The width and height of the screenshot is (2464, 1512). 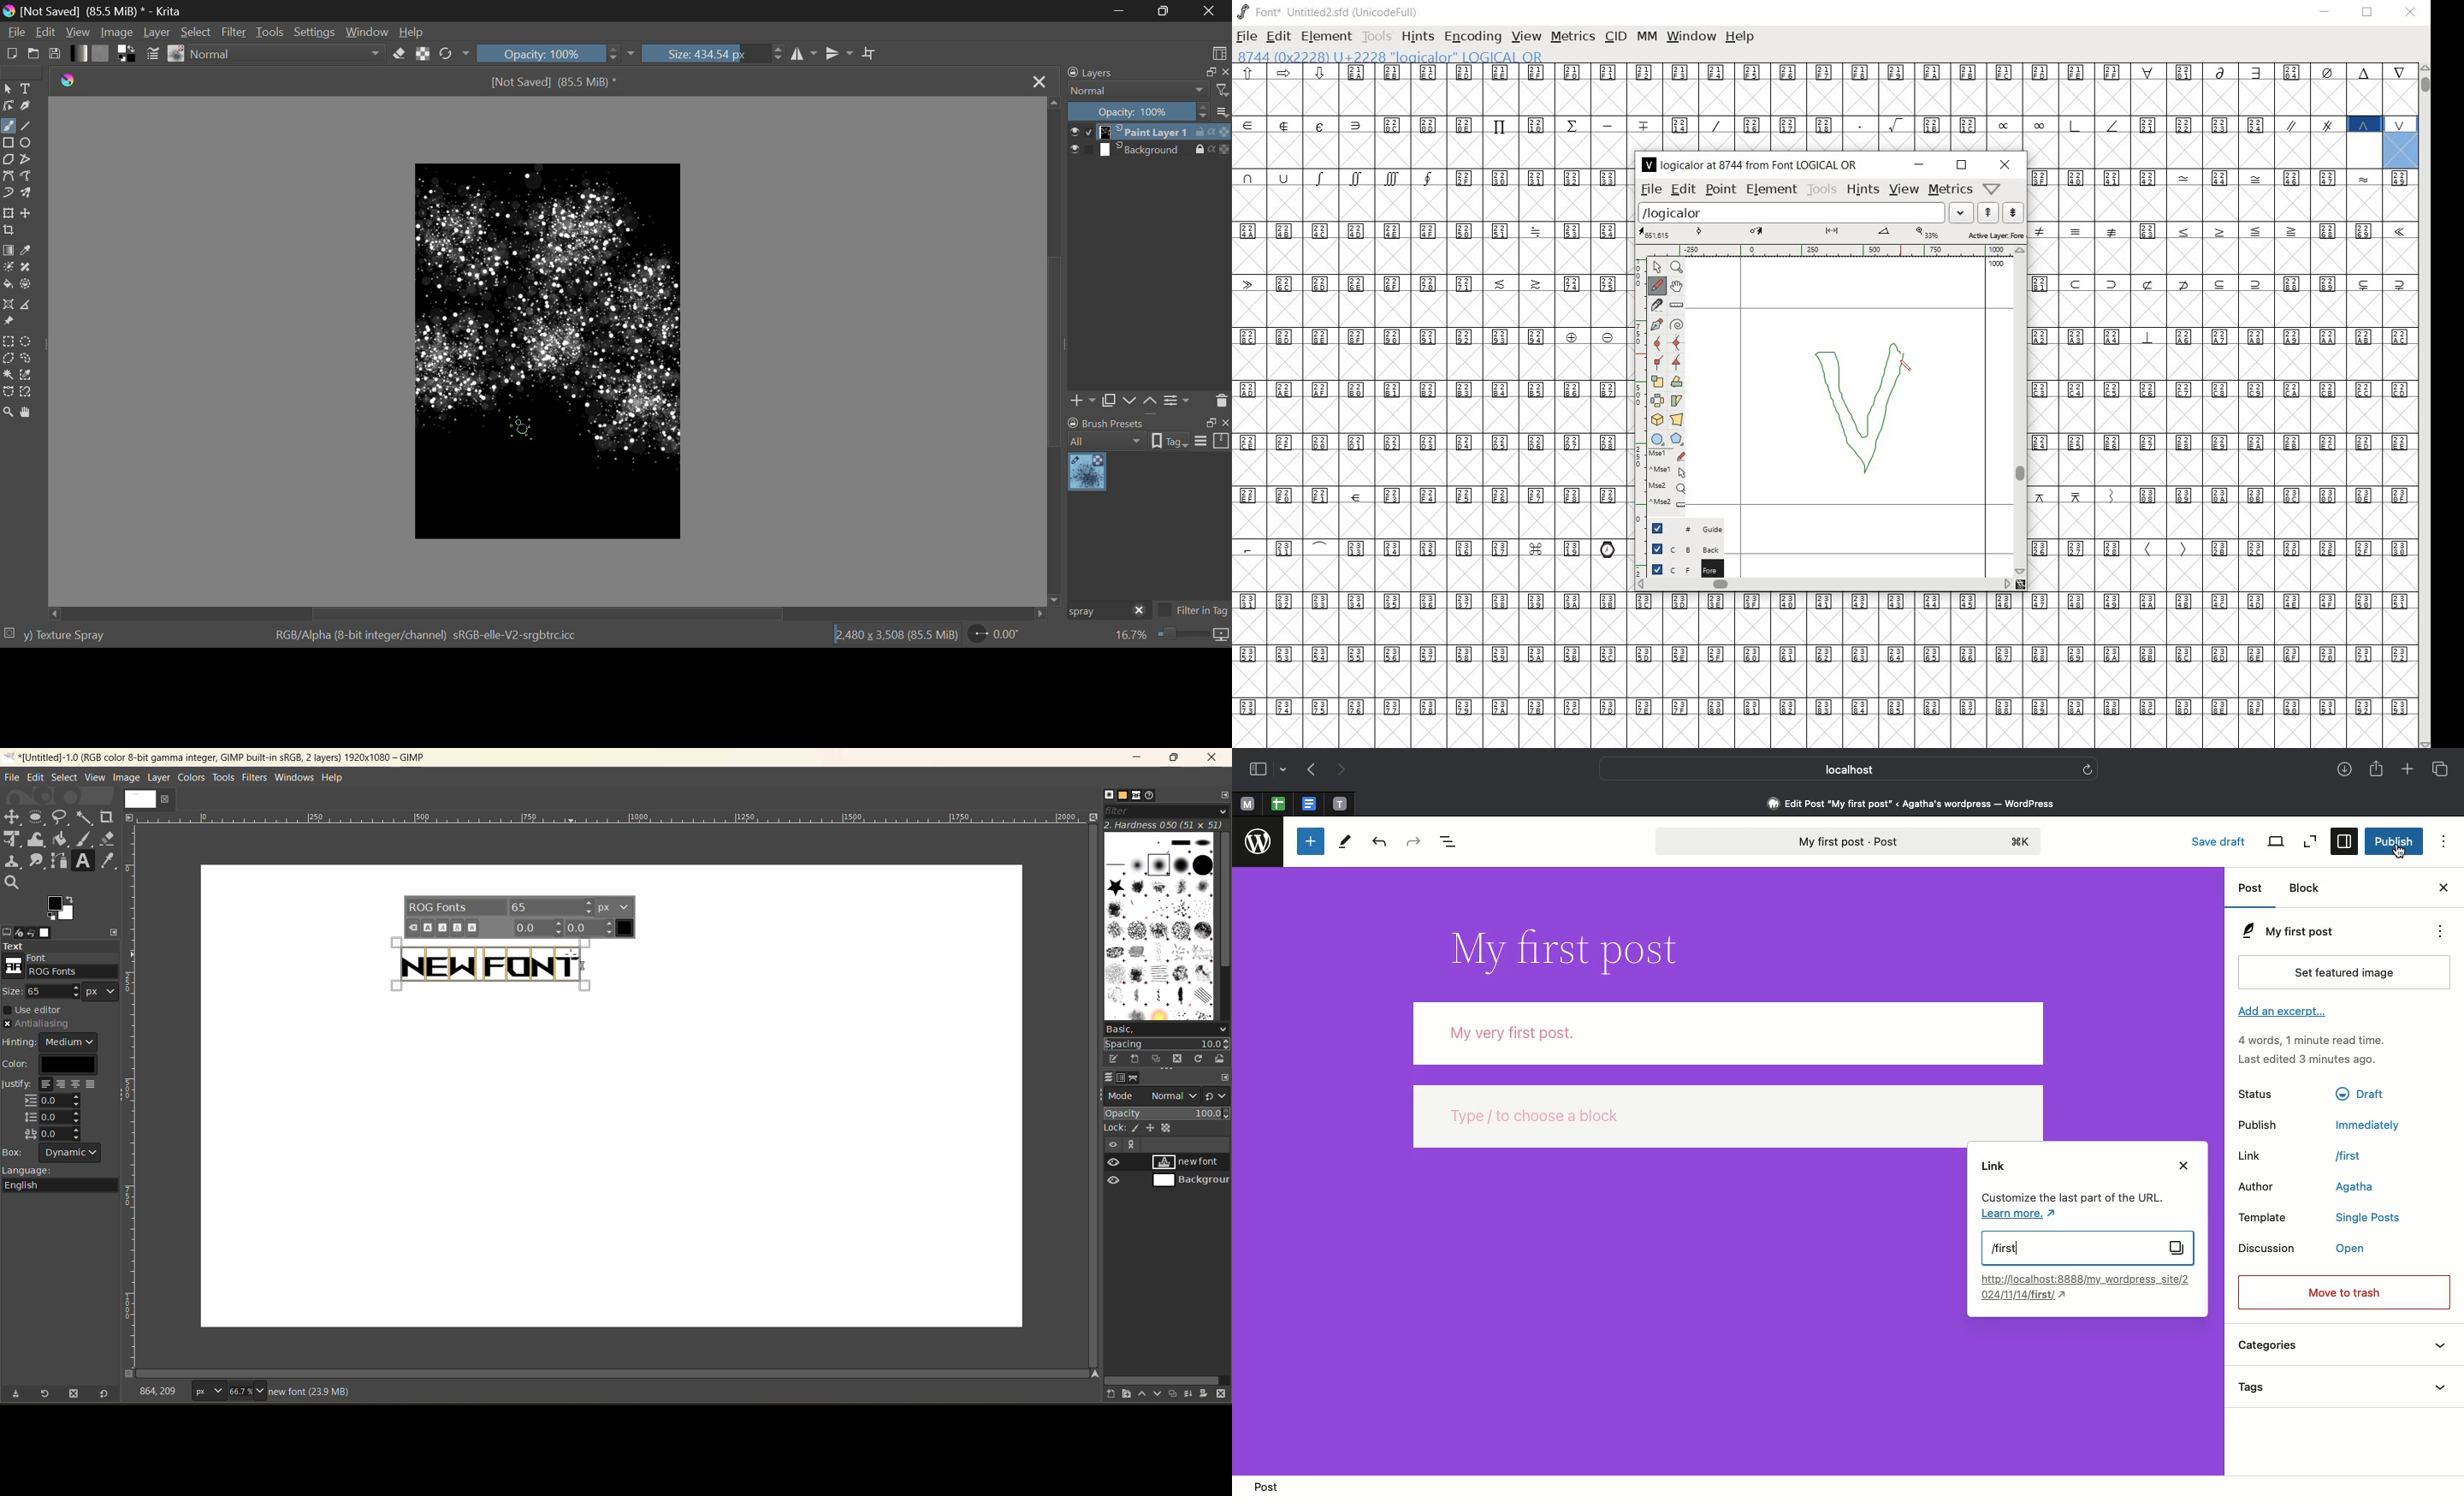 What do you see at coordinates (1680, 439) in the screenshot?
I see `polygon or star` at bounding box center [1680, 439].